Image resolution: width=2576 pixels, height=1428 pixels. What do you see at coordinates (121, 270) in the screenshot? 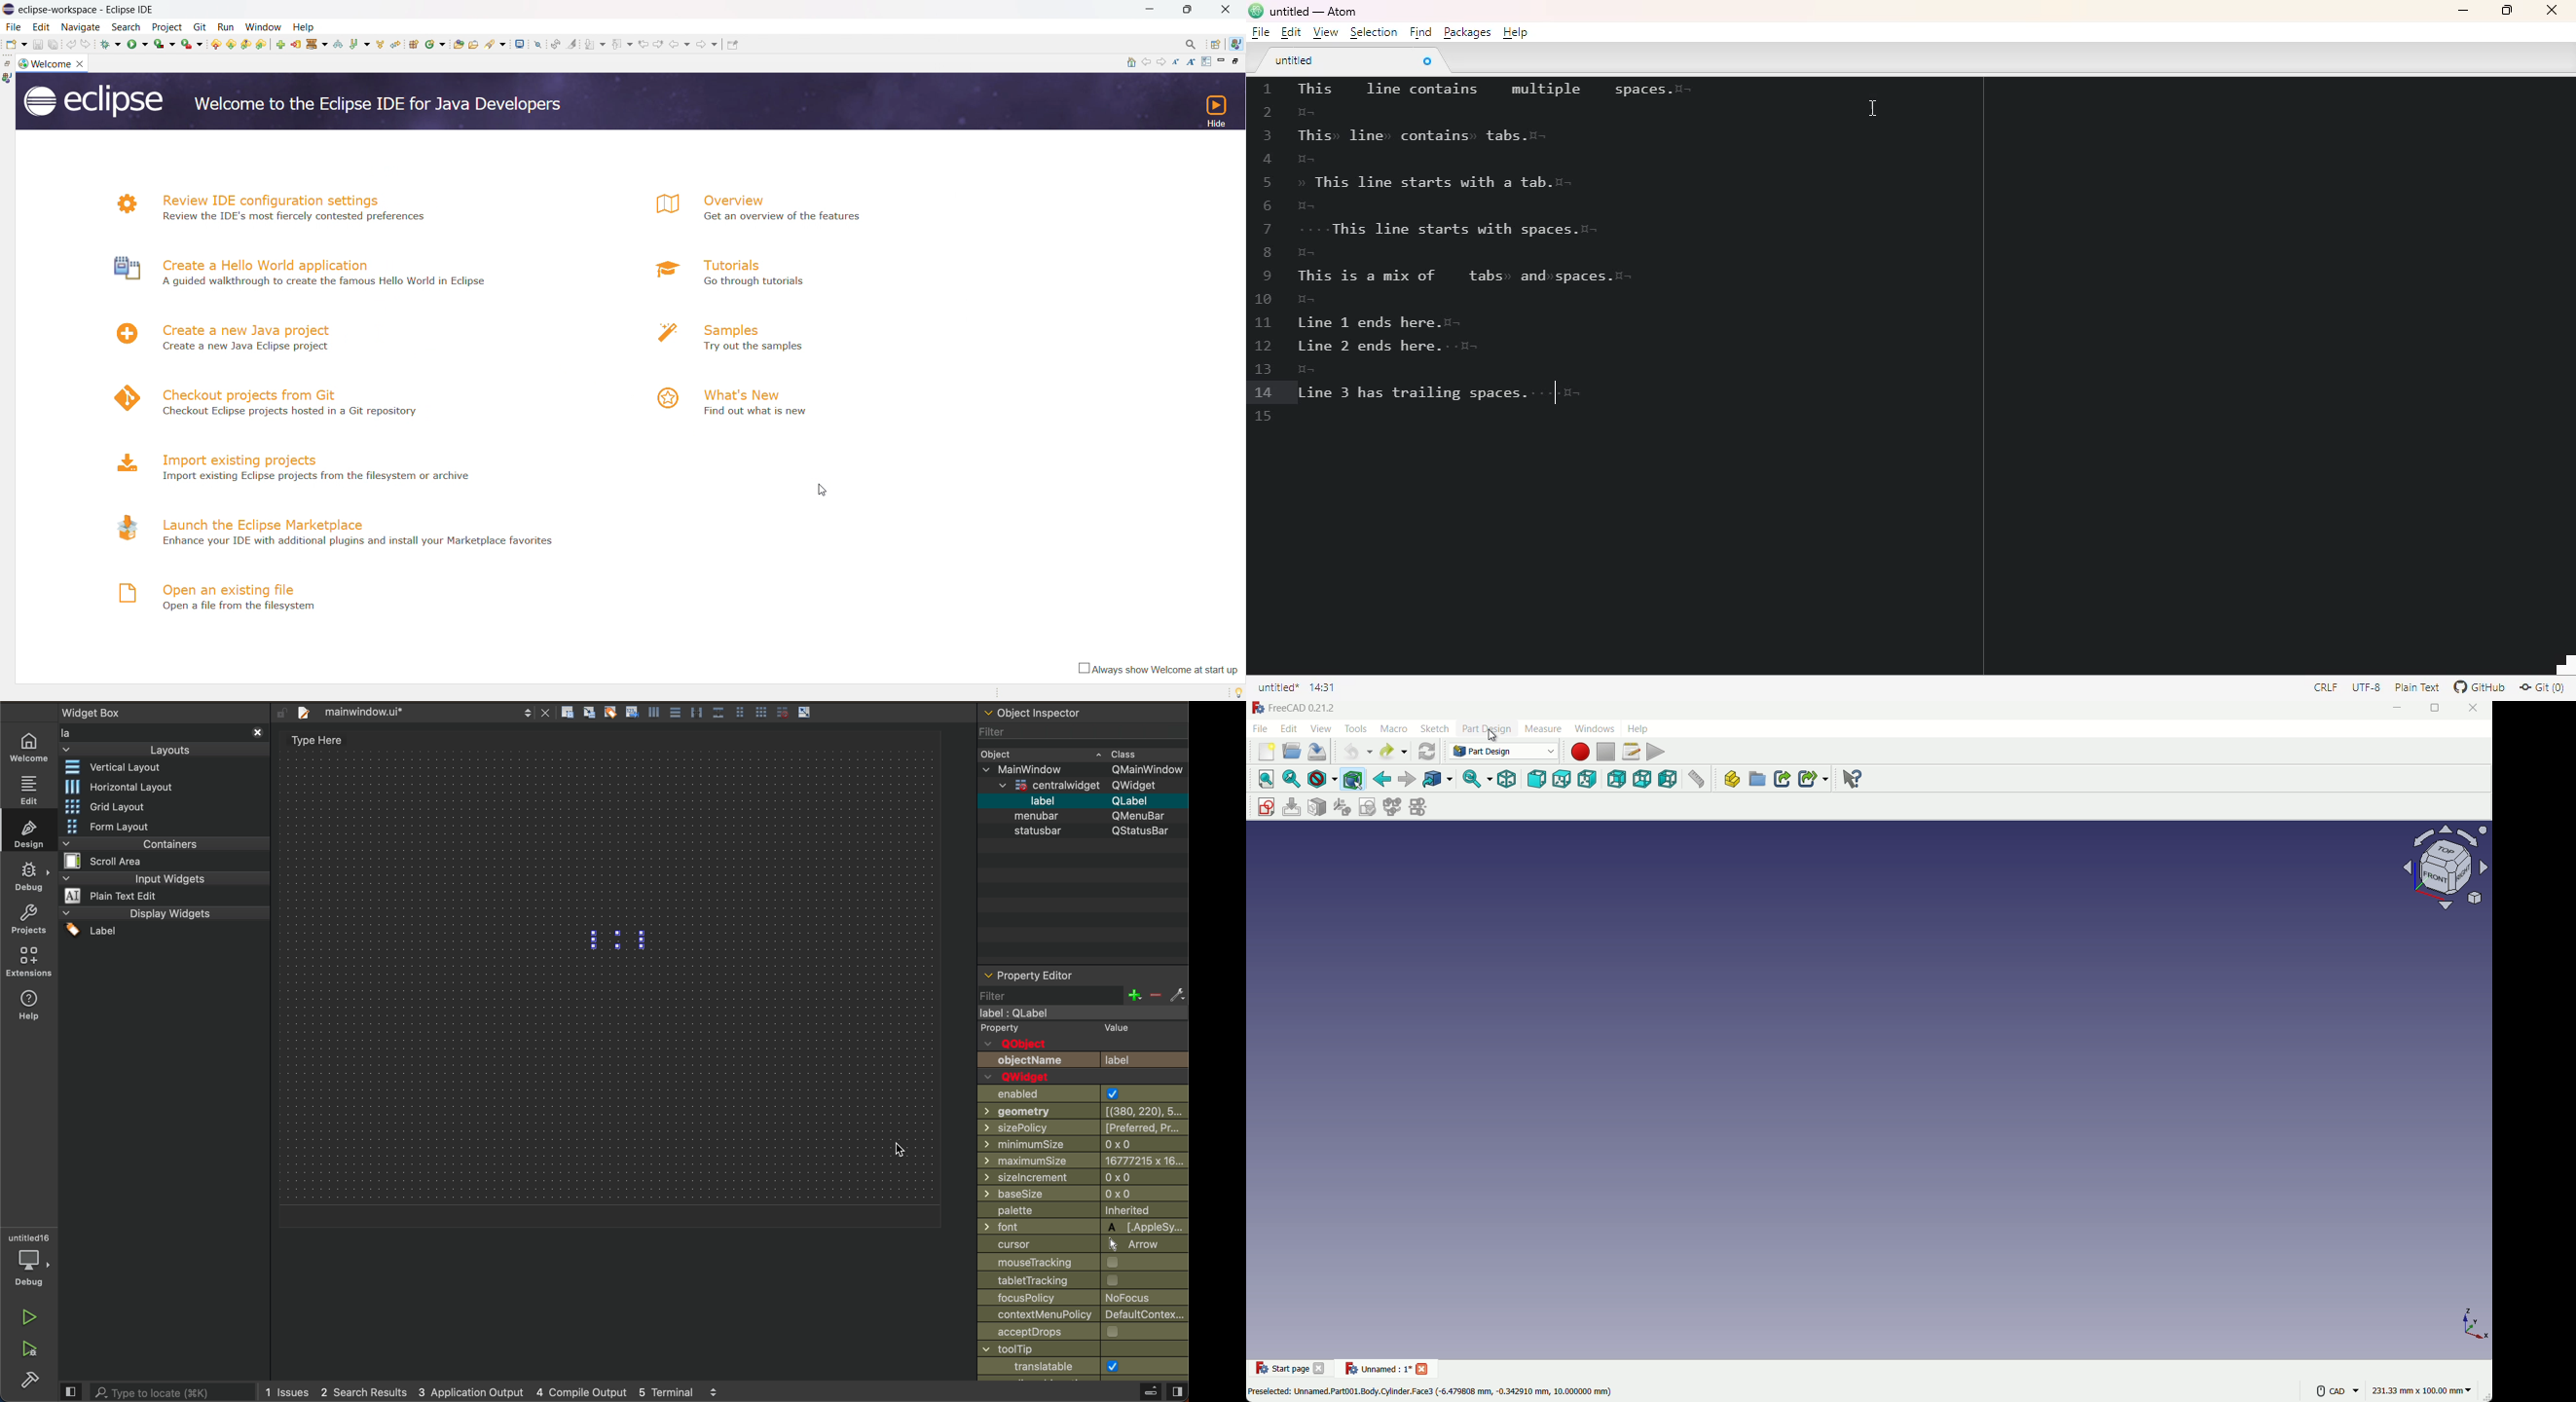
I see `logo` at bounding box center [121, 270].